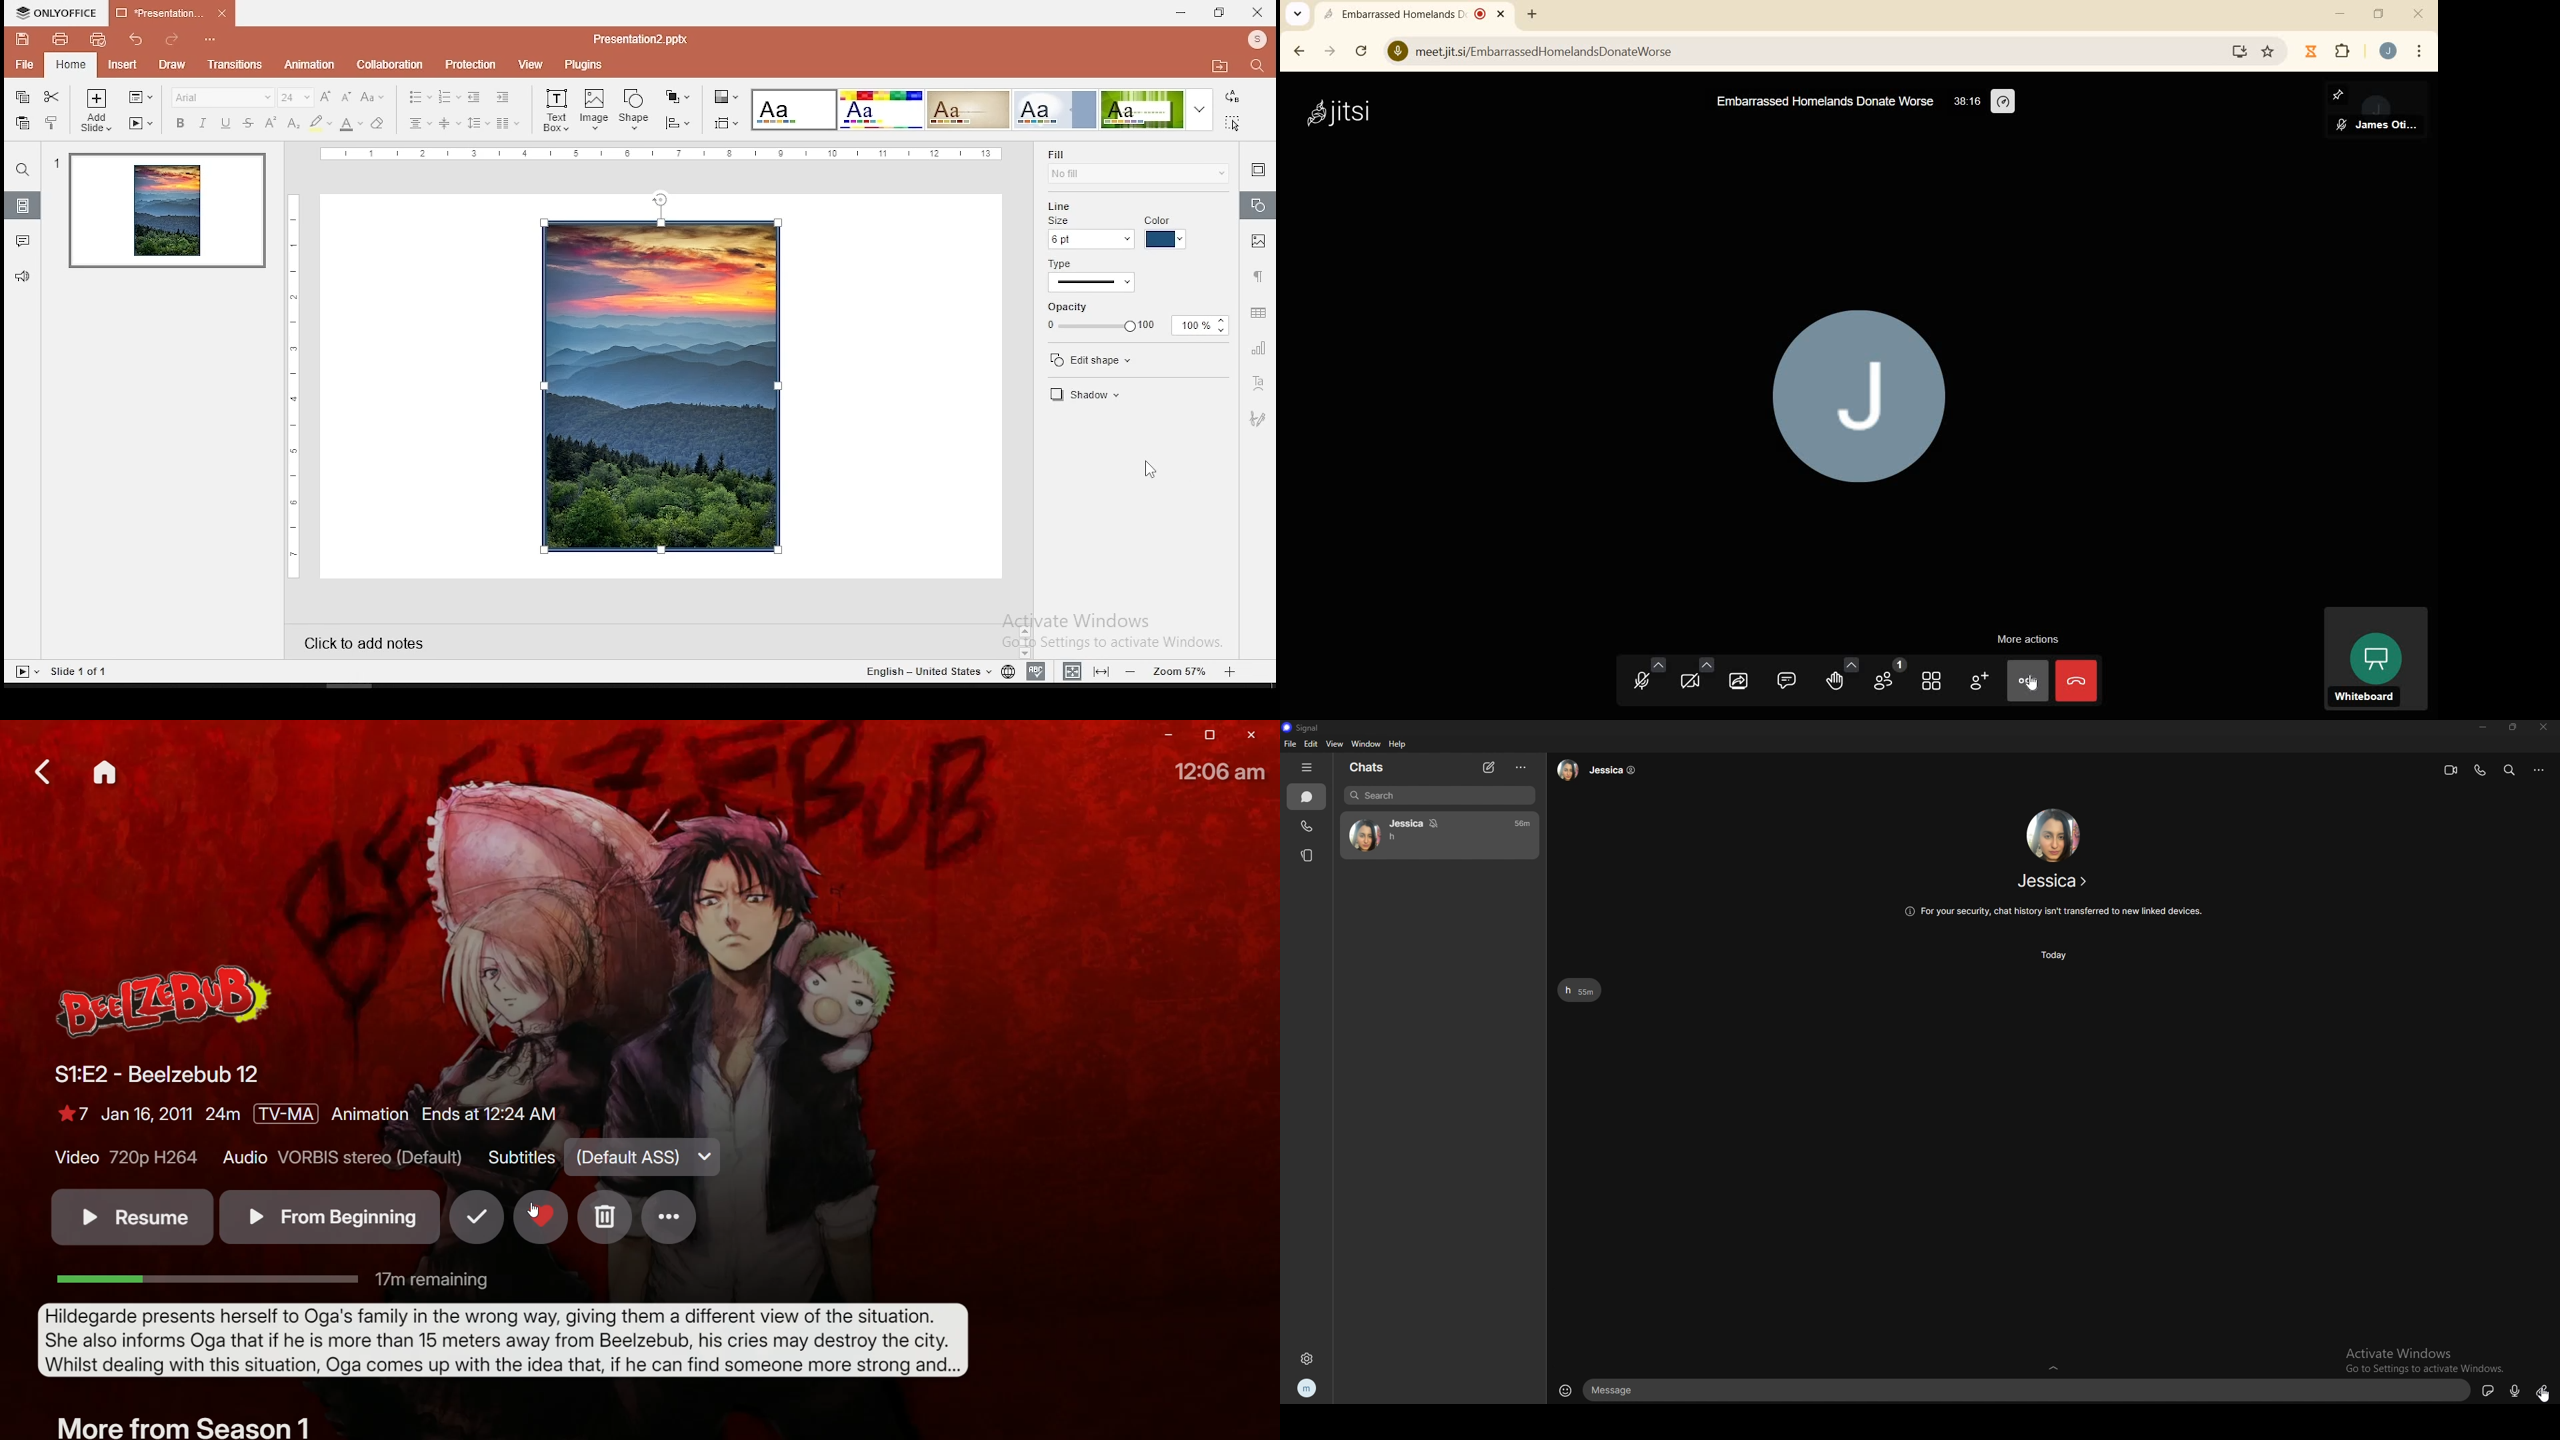 This screenshot has height=1456, width=2576. Describe the element at coordinates (2054, 835) in the screenshot. I see `contact photo` at that location.